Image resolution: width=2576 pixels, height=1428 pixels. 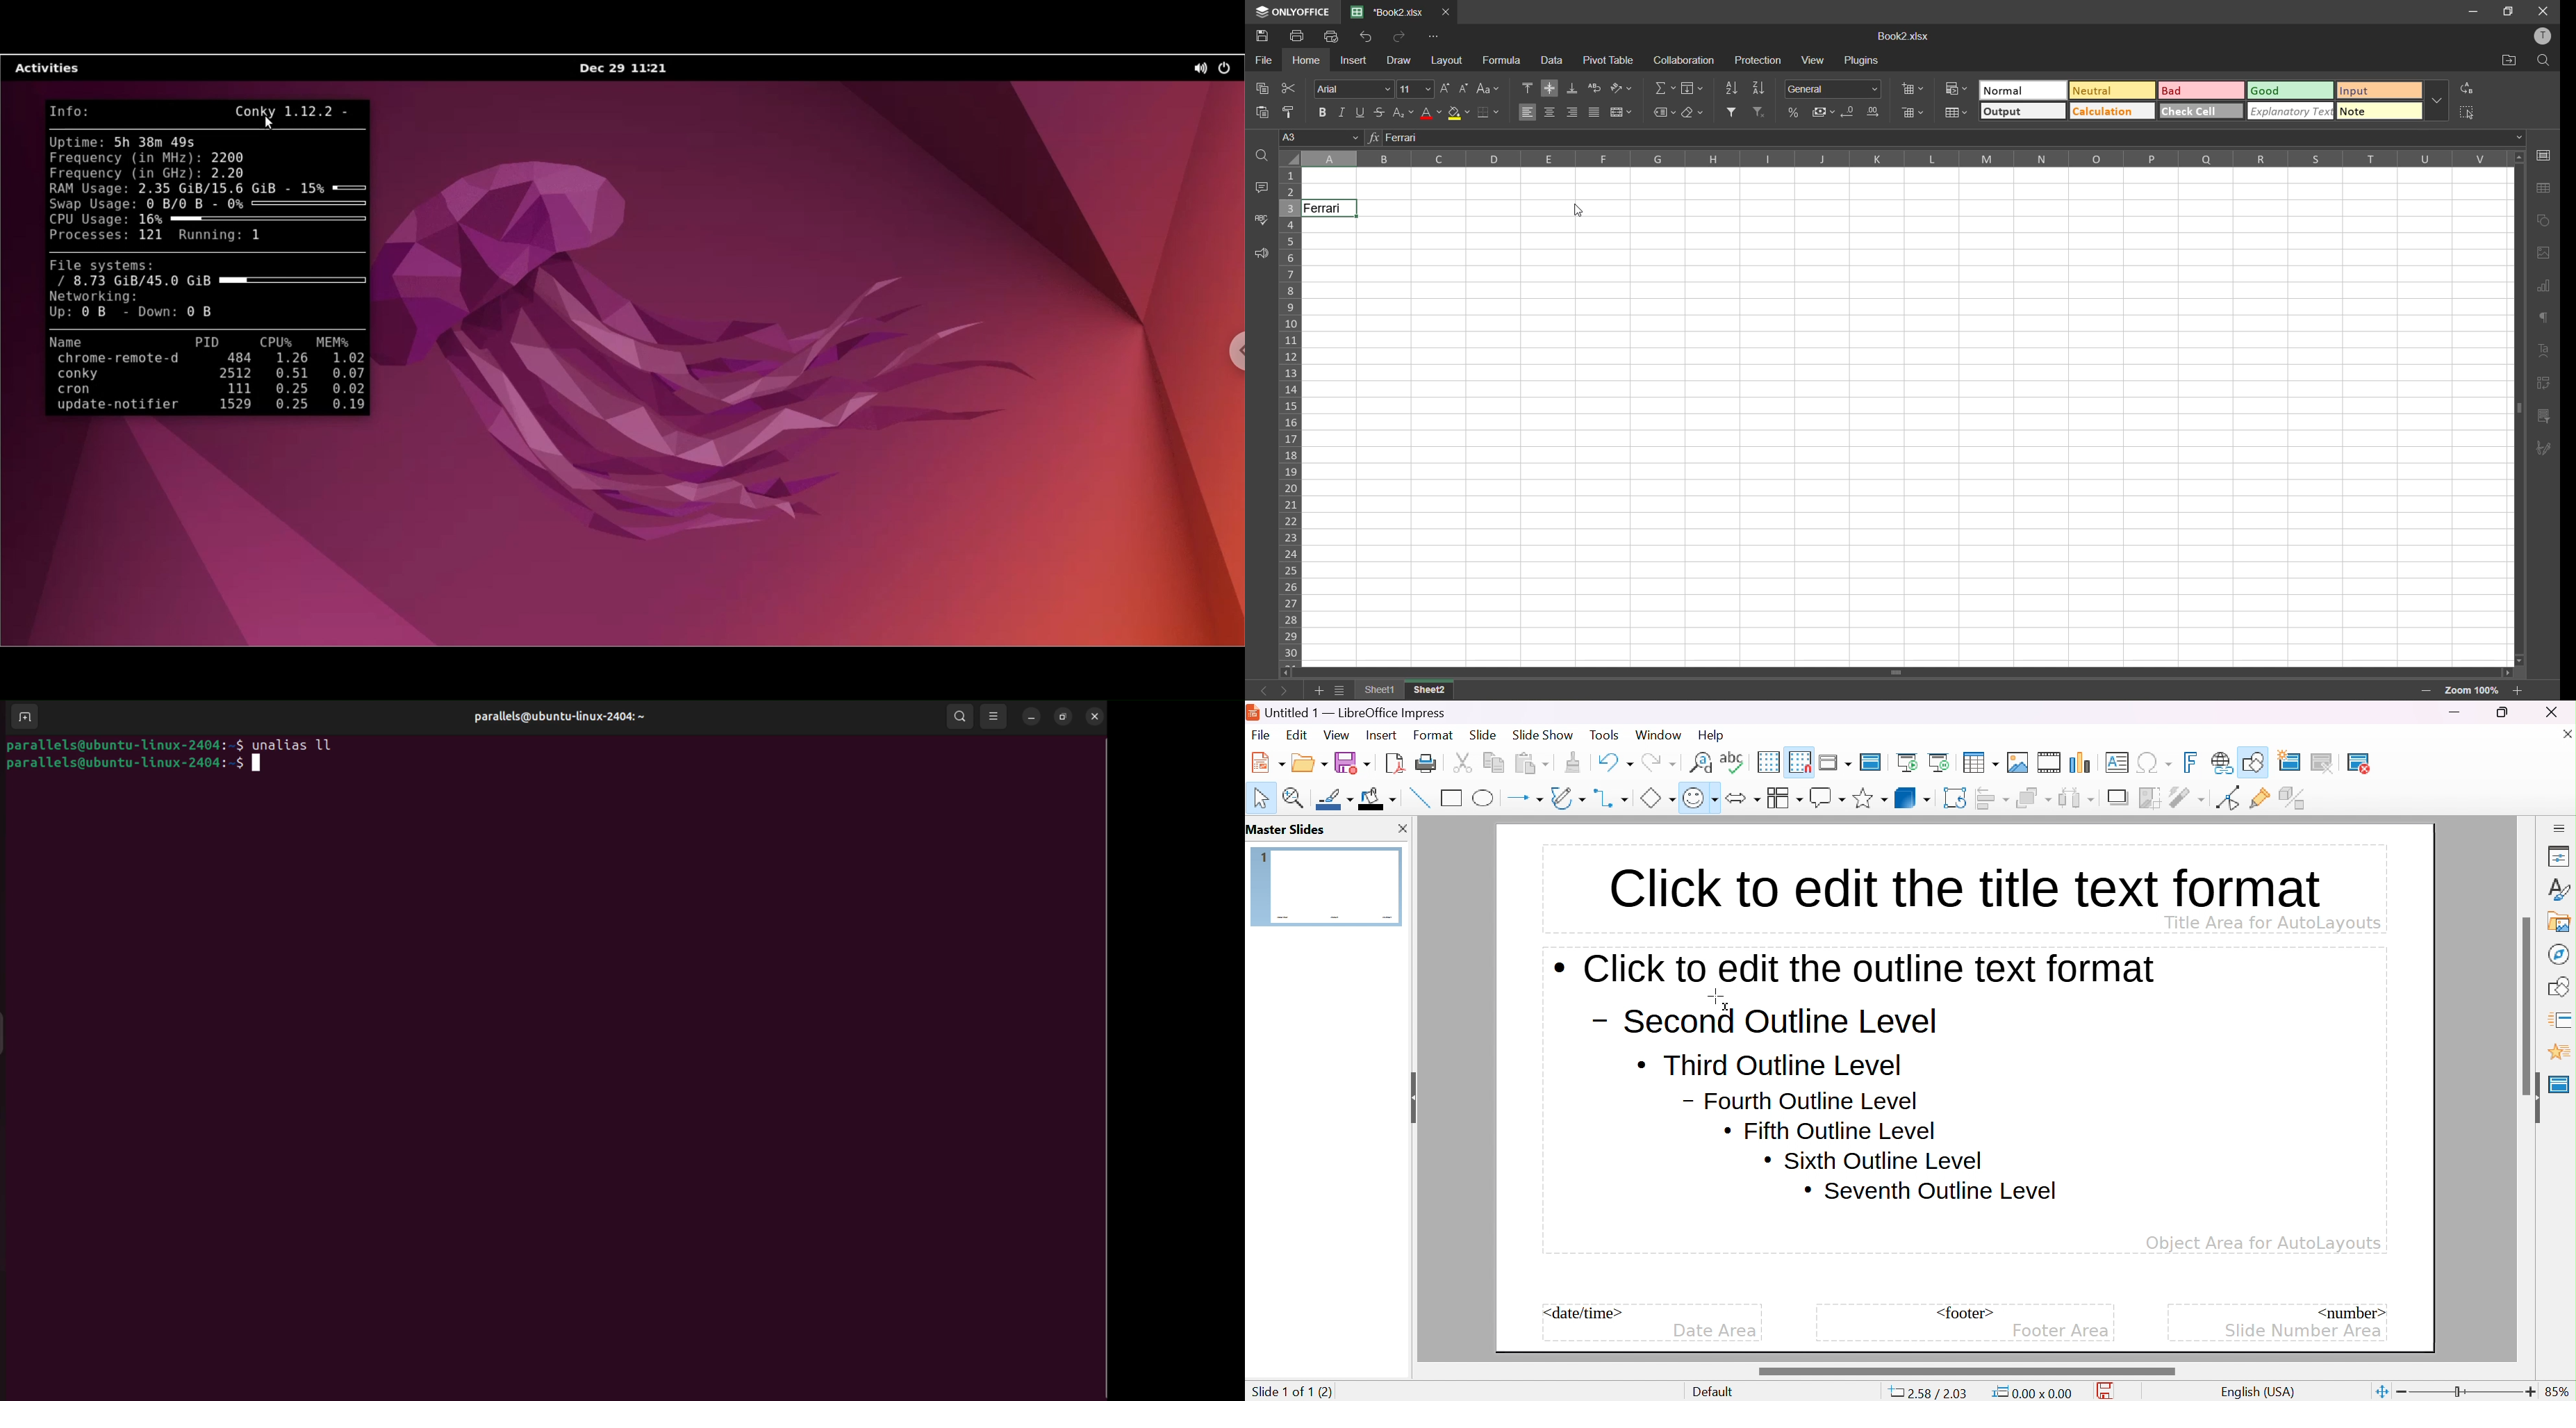 I want to click on crop image, so click(x=2151, y=798).